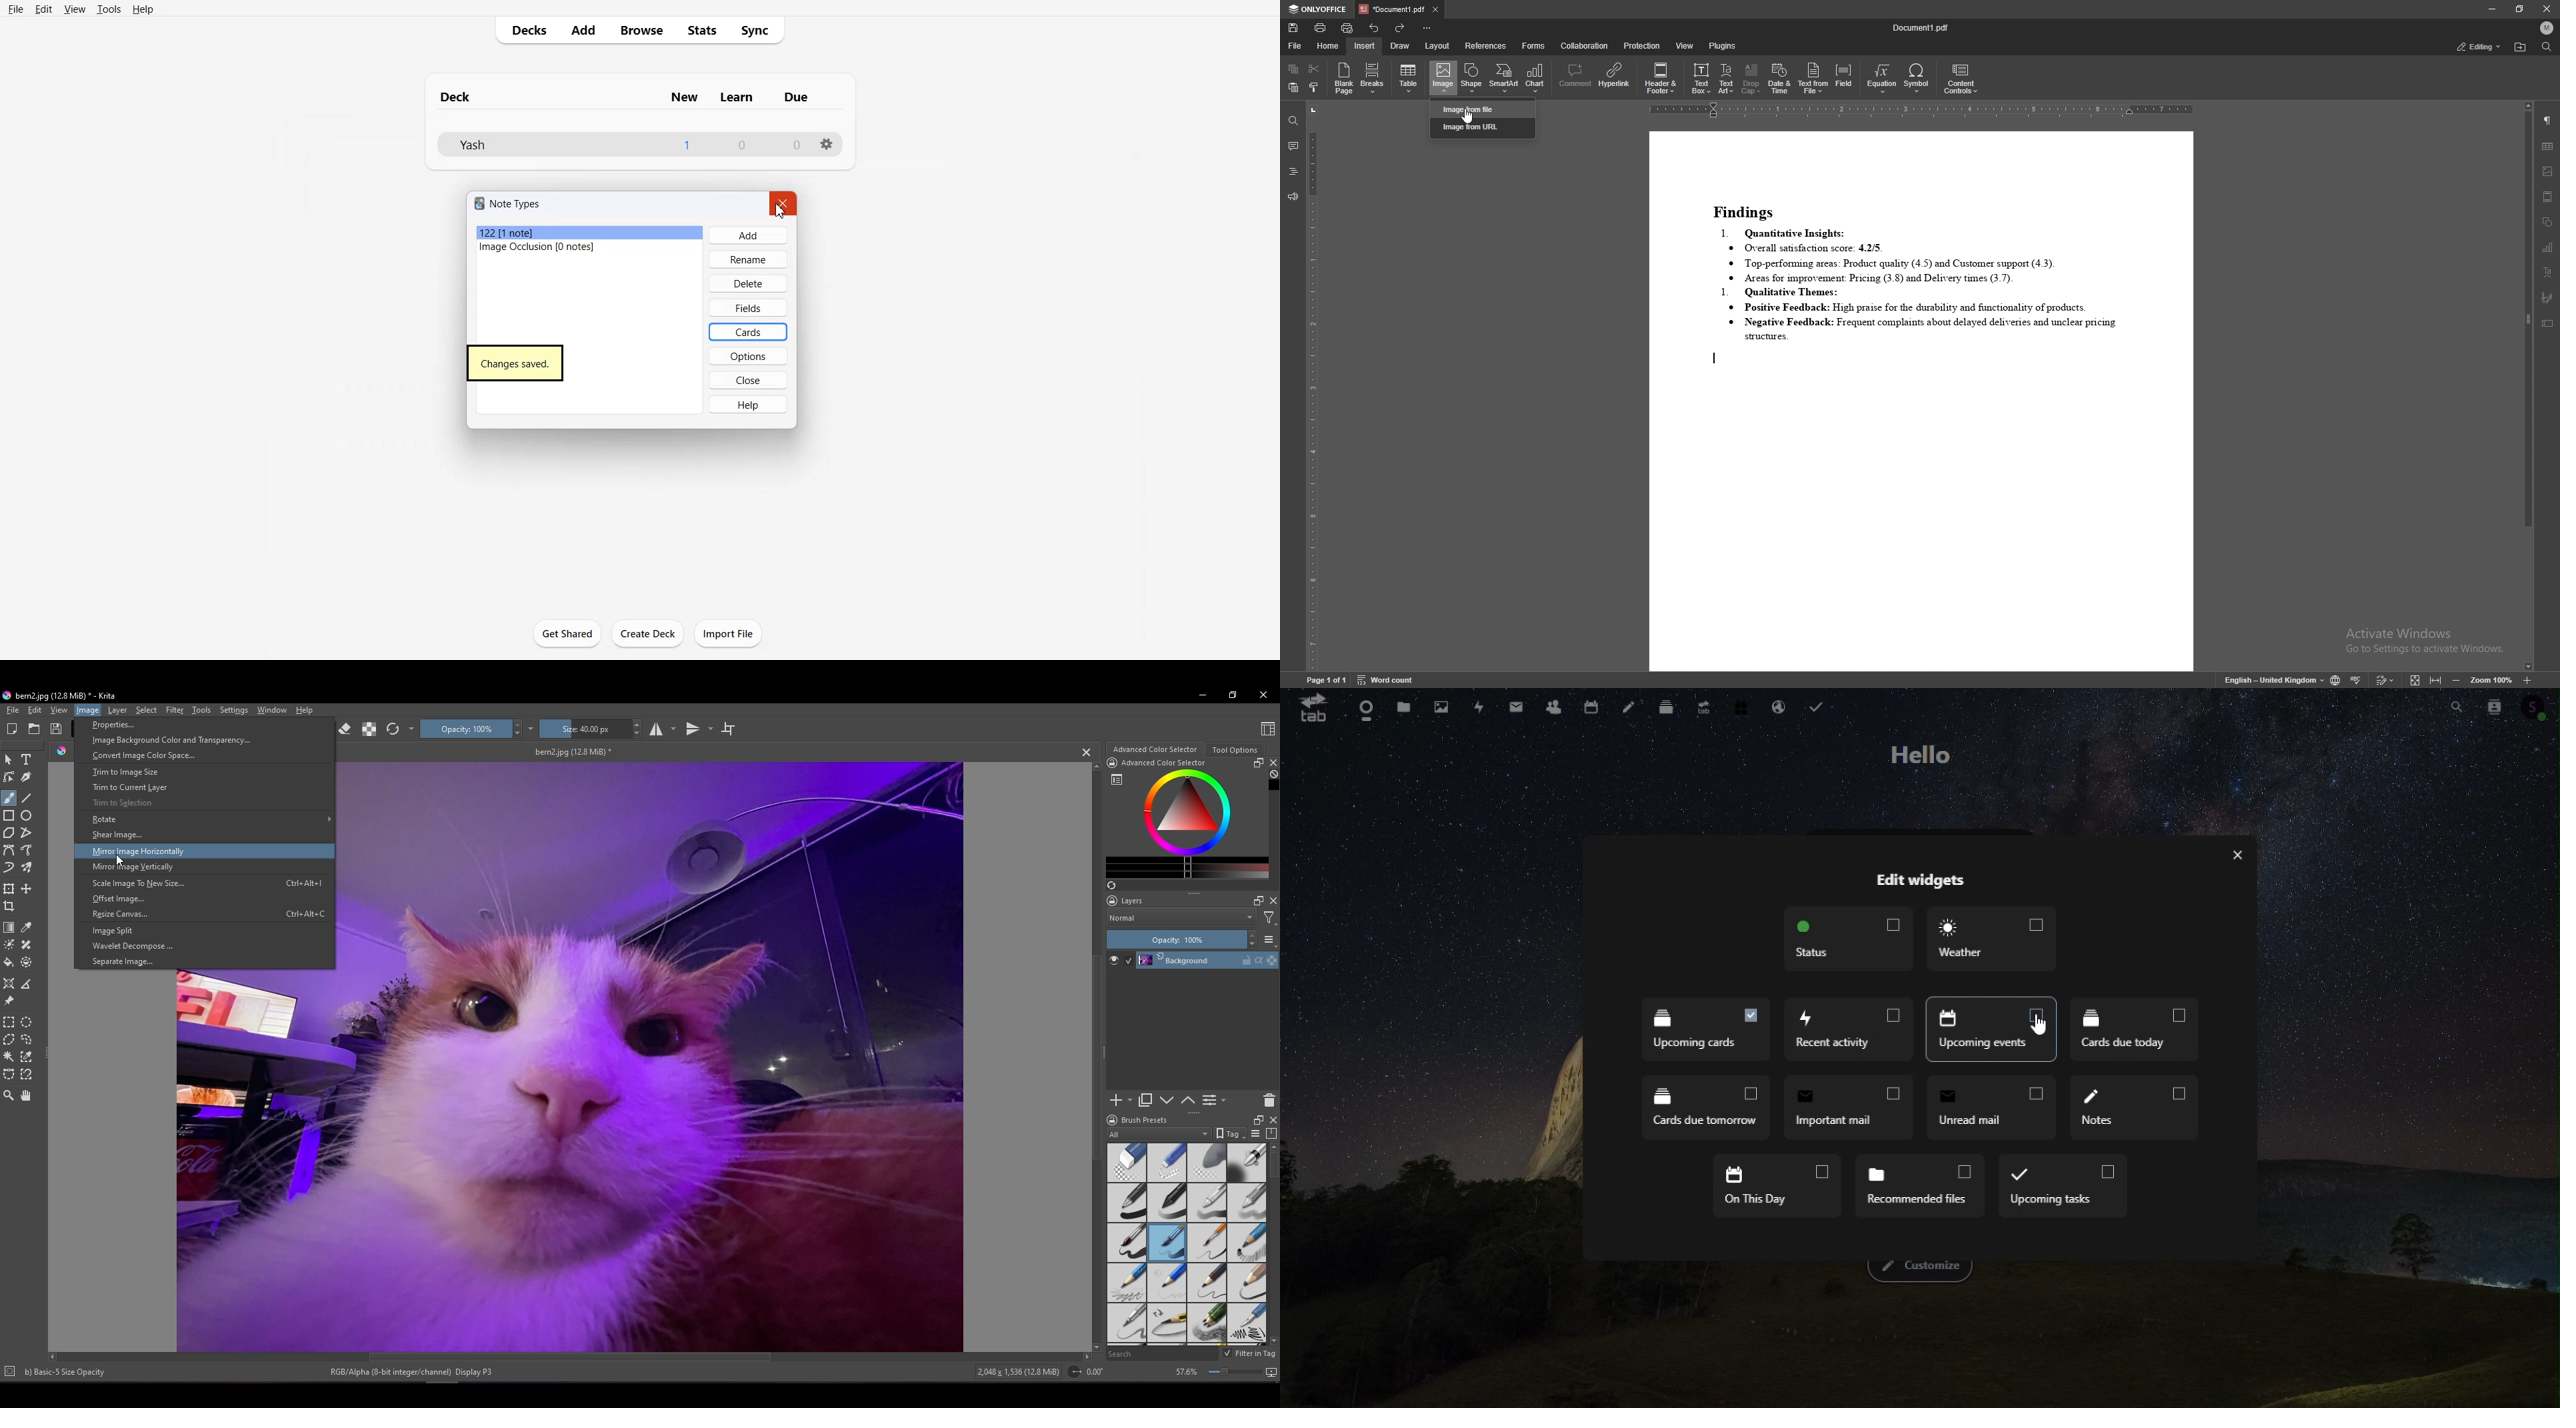 The height and width of the screenshot is (1428, 2576). I want to click on Reload preset, so click(393, 729).